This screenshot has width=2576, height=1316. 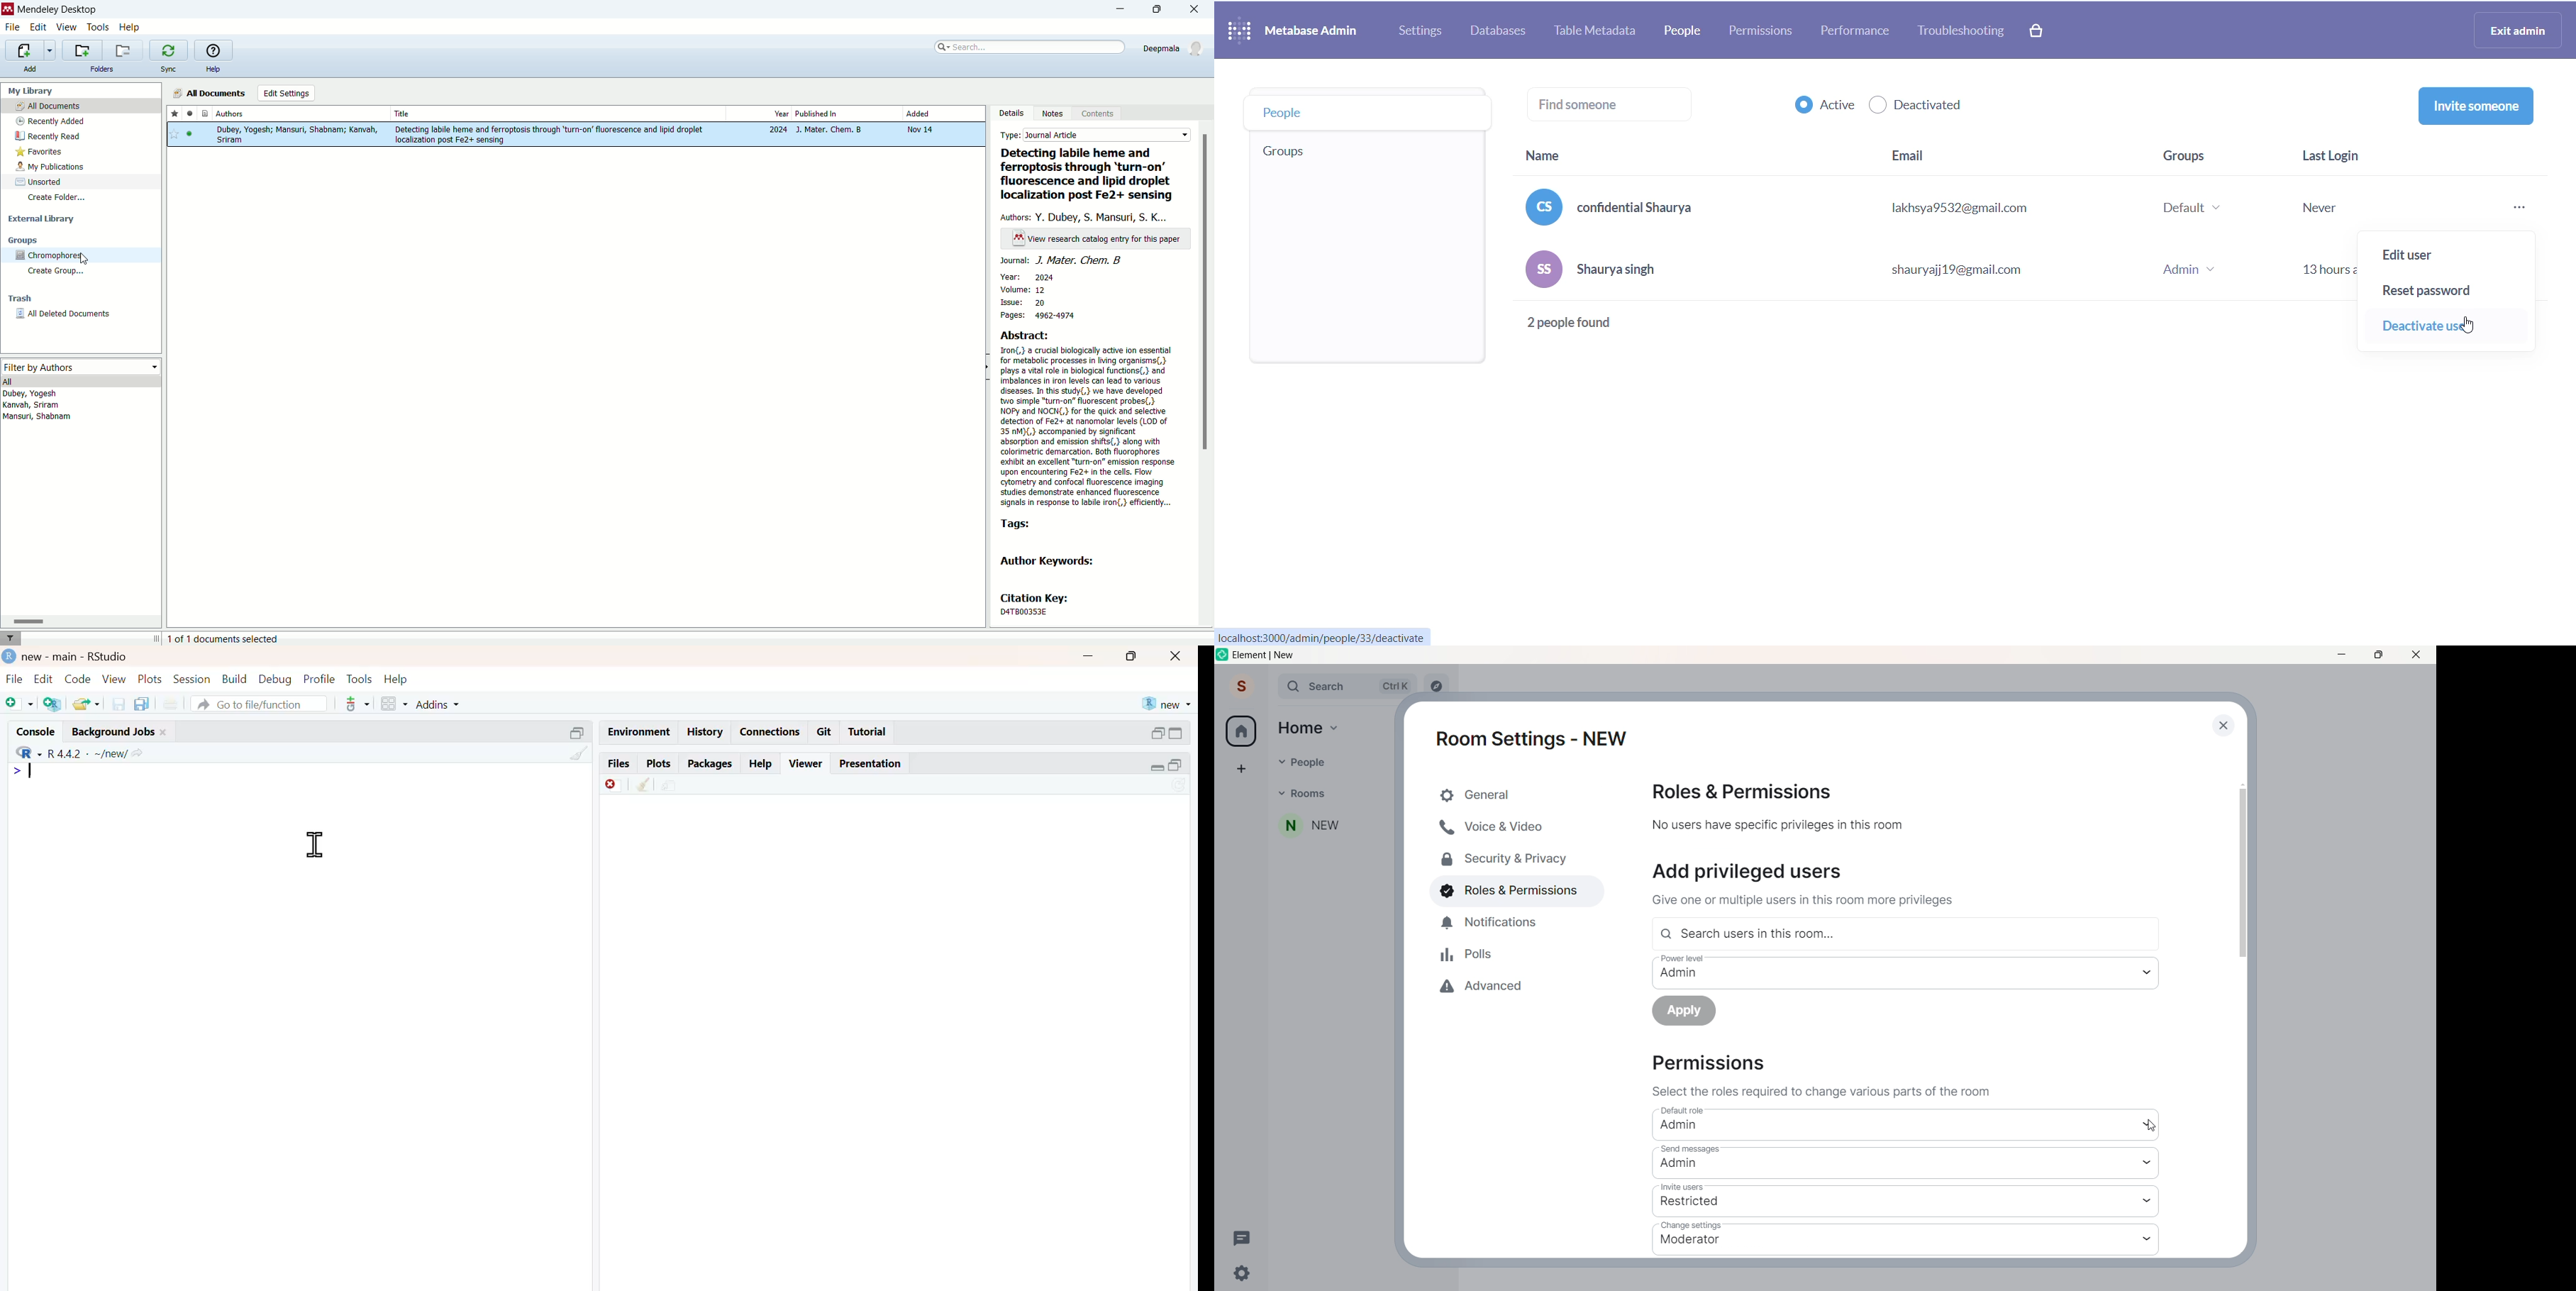 I want to click on added, so click(x=942, y=113).